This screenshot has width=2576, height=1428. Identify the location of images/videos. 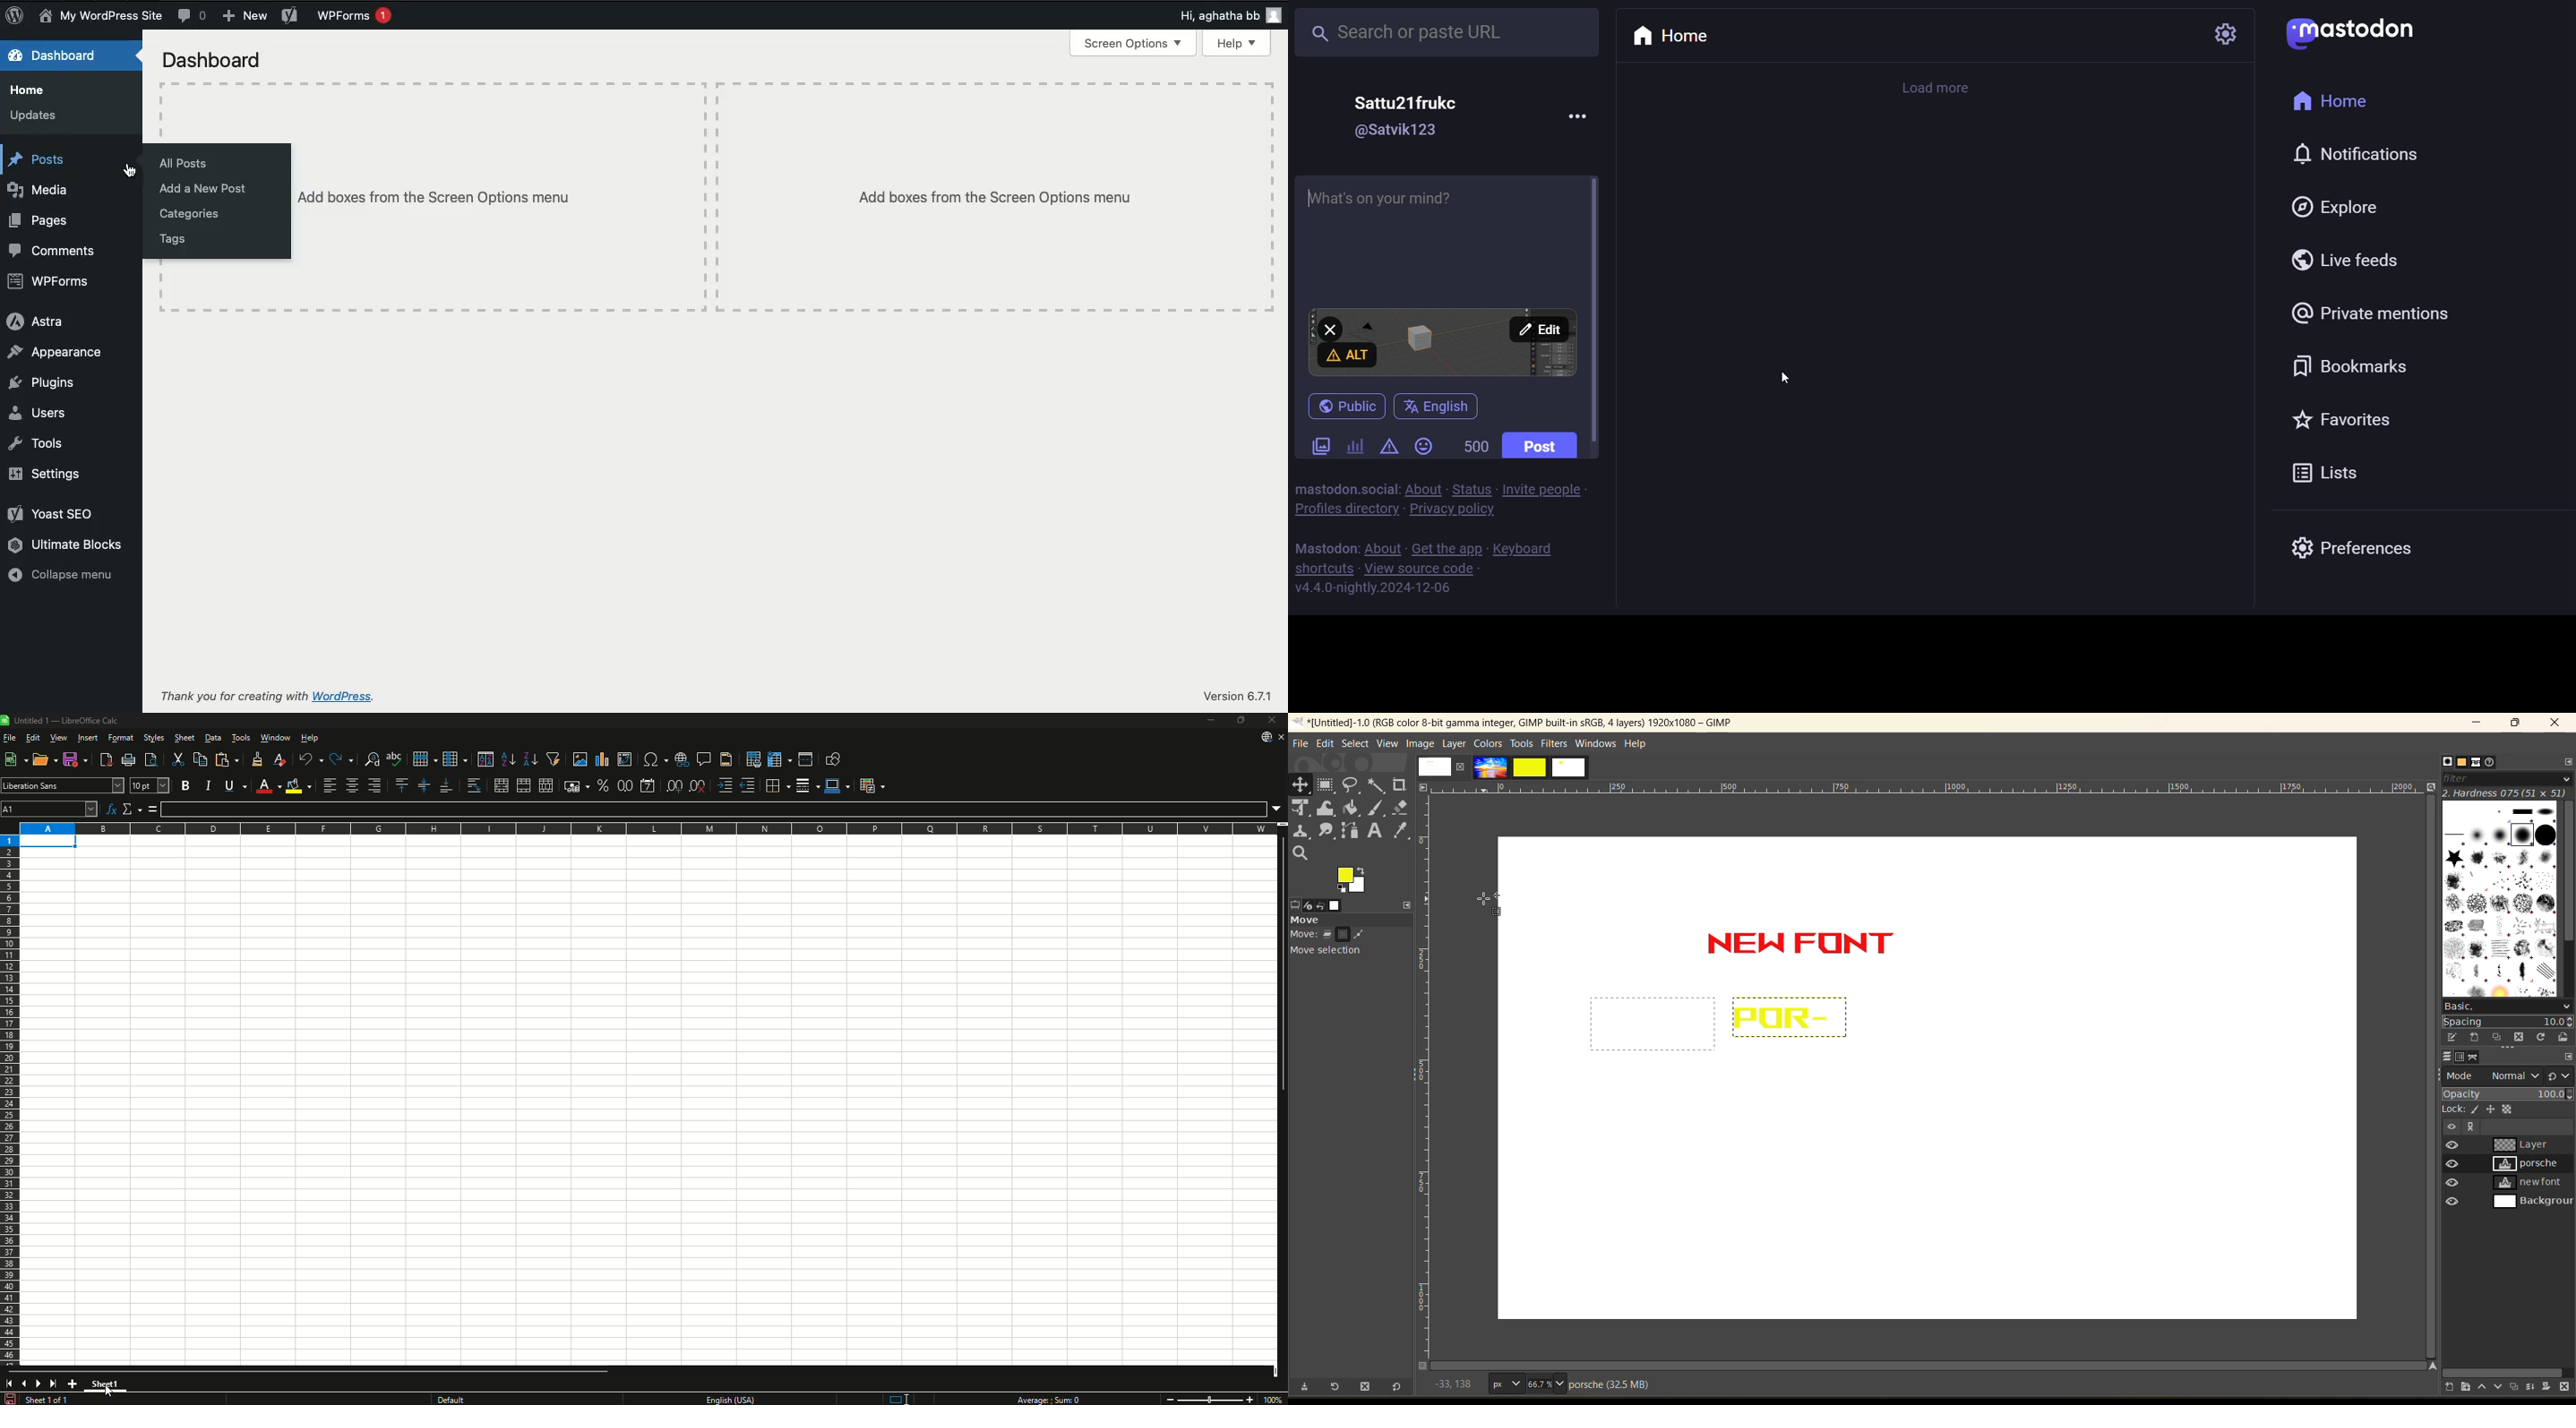
(1323, 444).